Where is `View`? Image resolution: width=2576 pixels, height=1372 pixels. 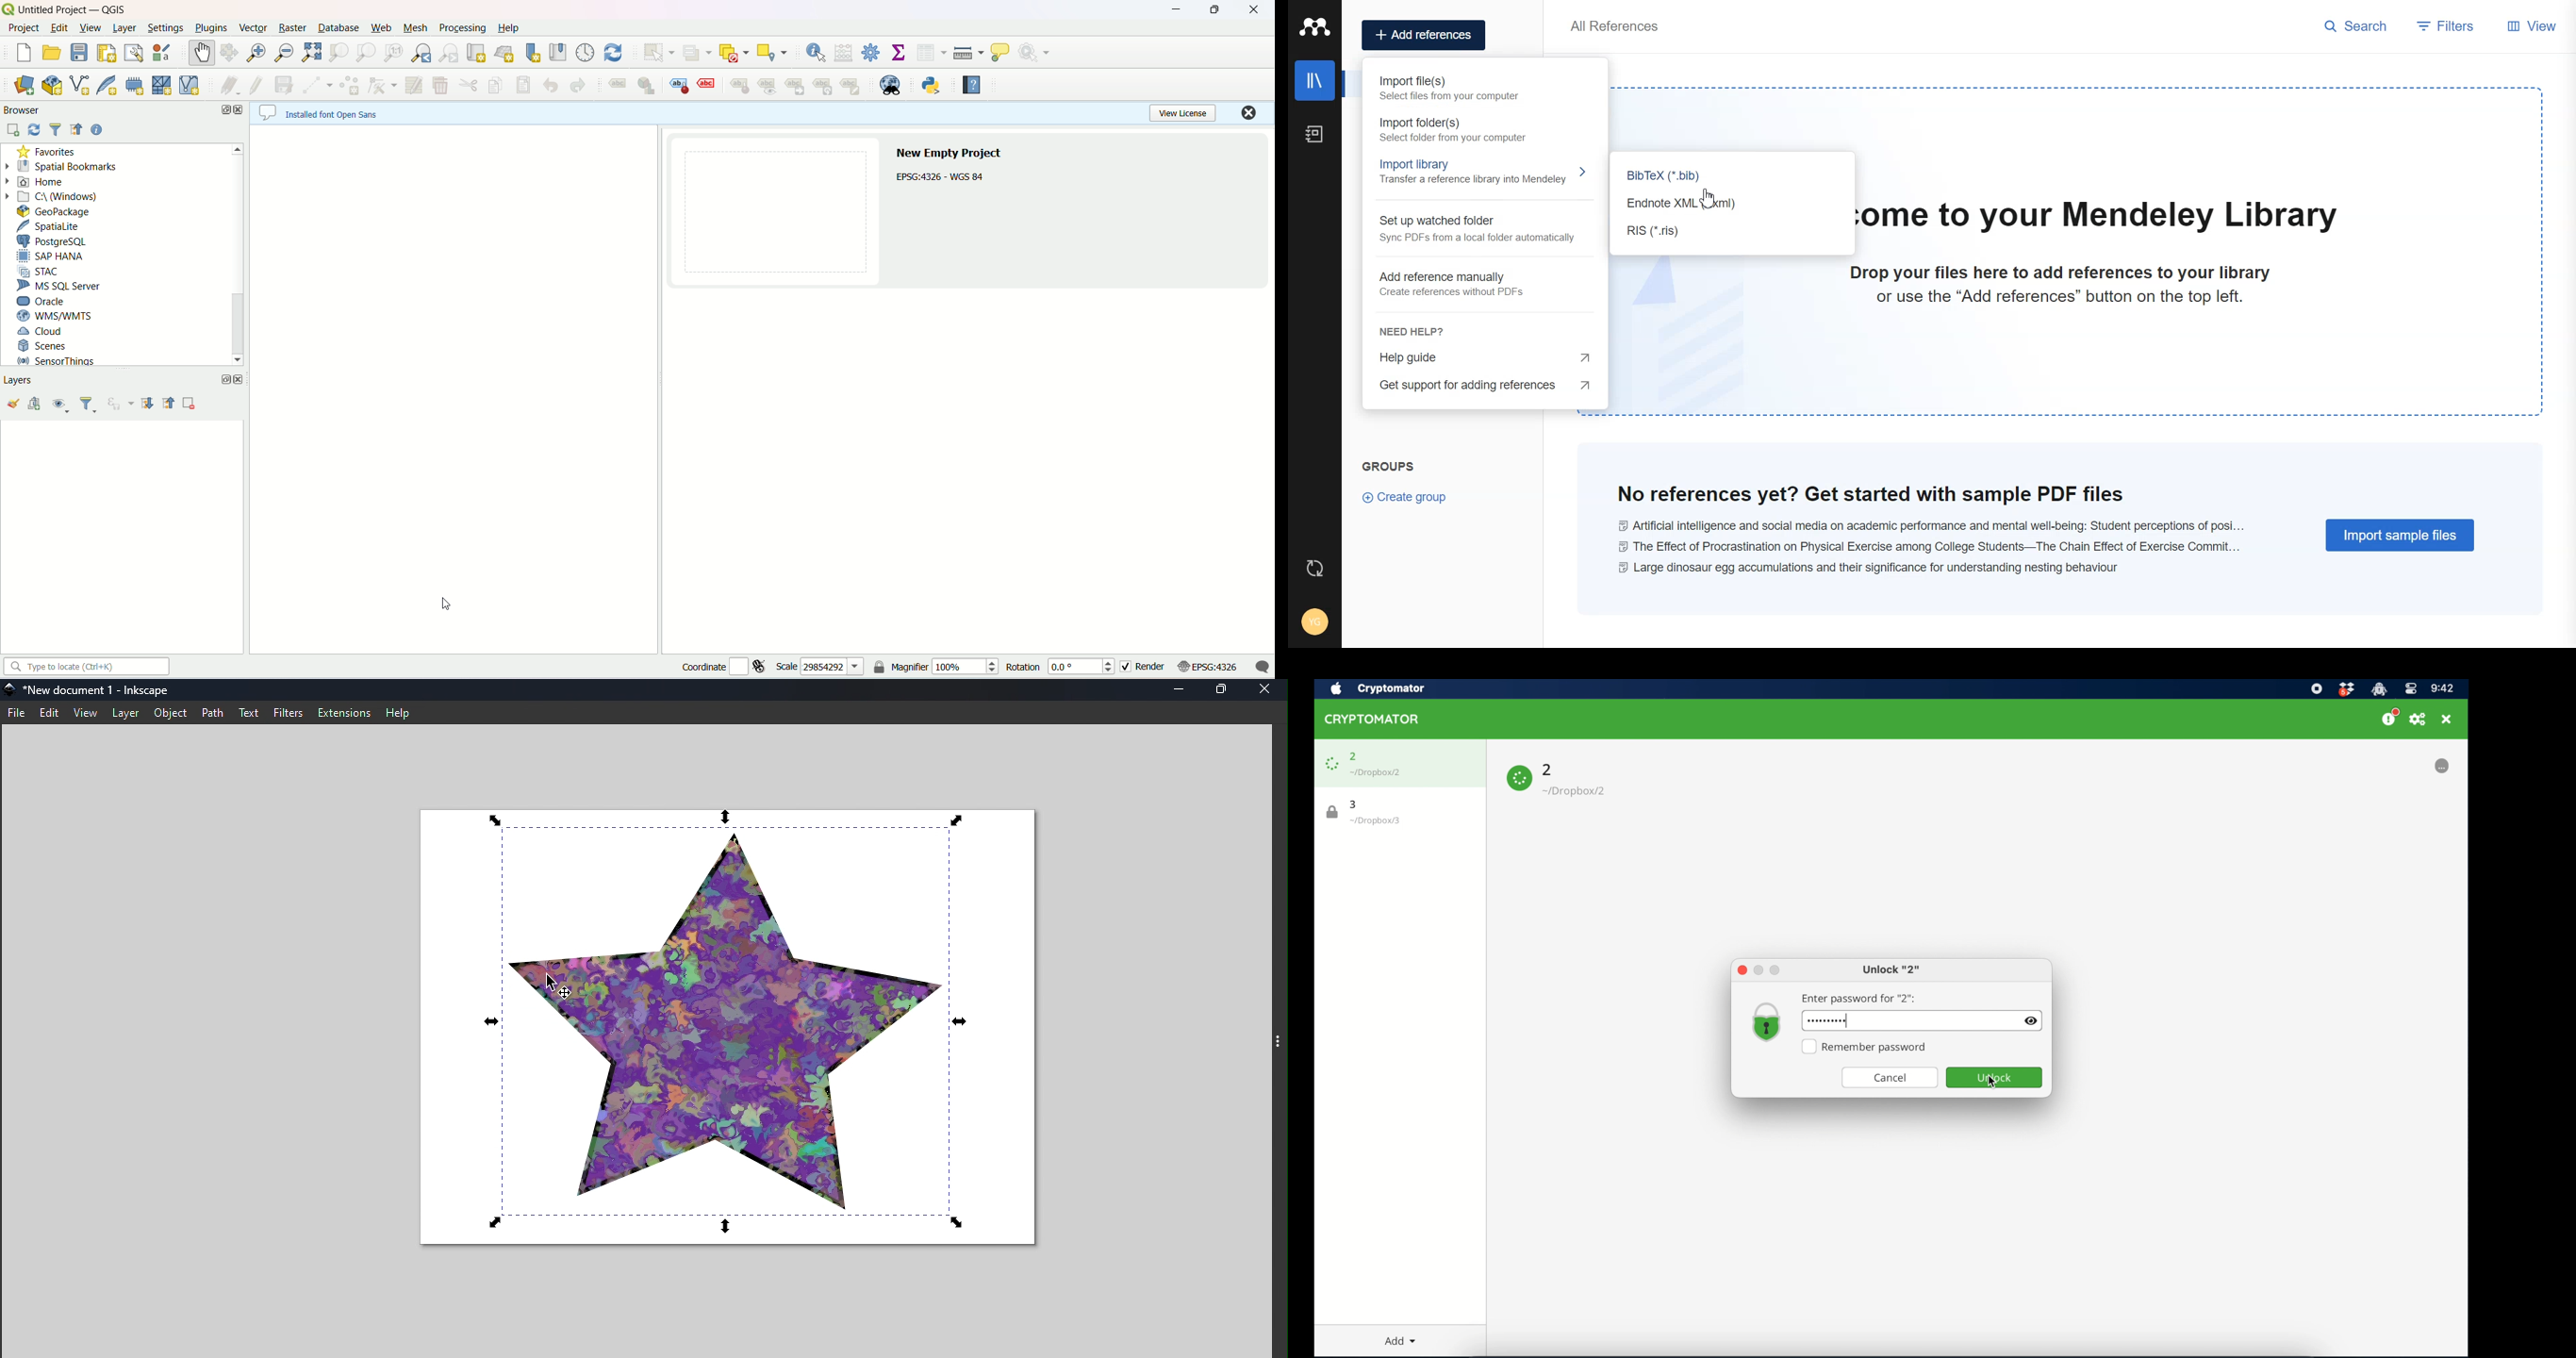
View is located at coordinates (2529, 26).